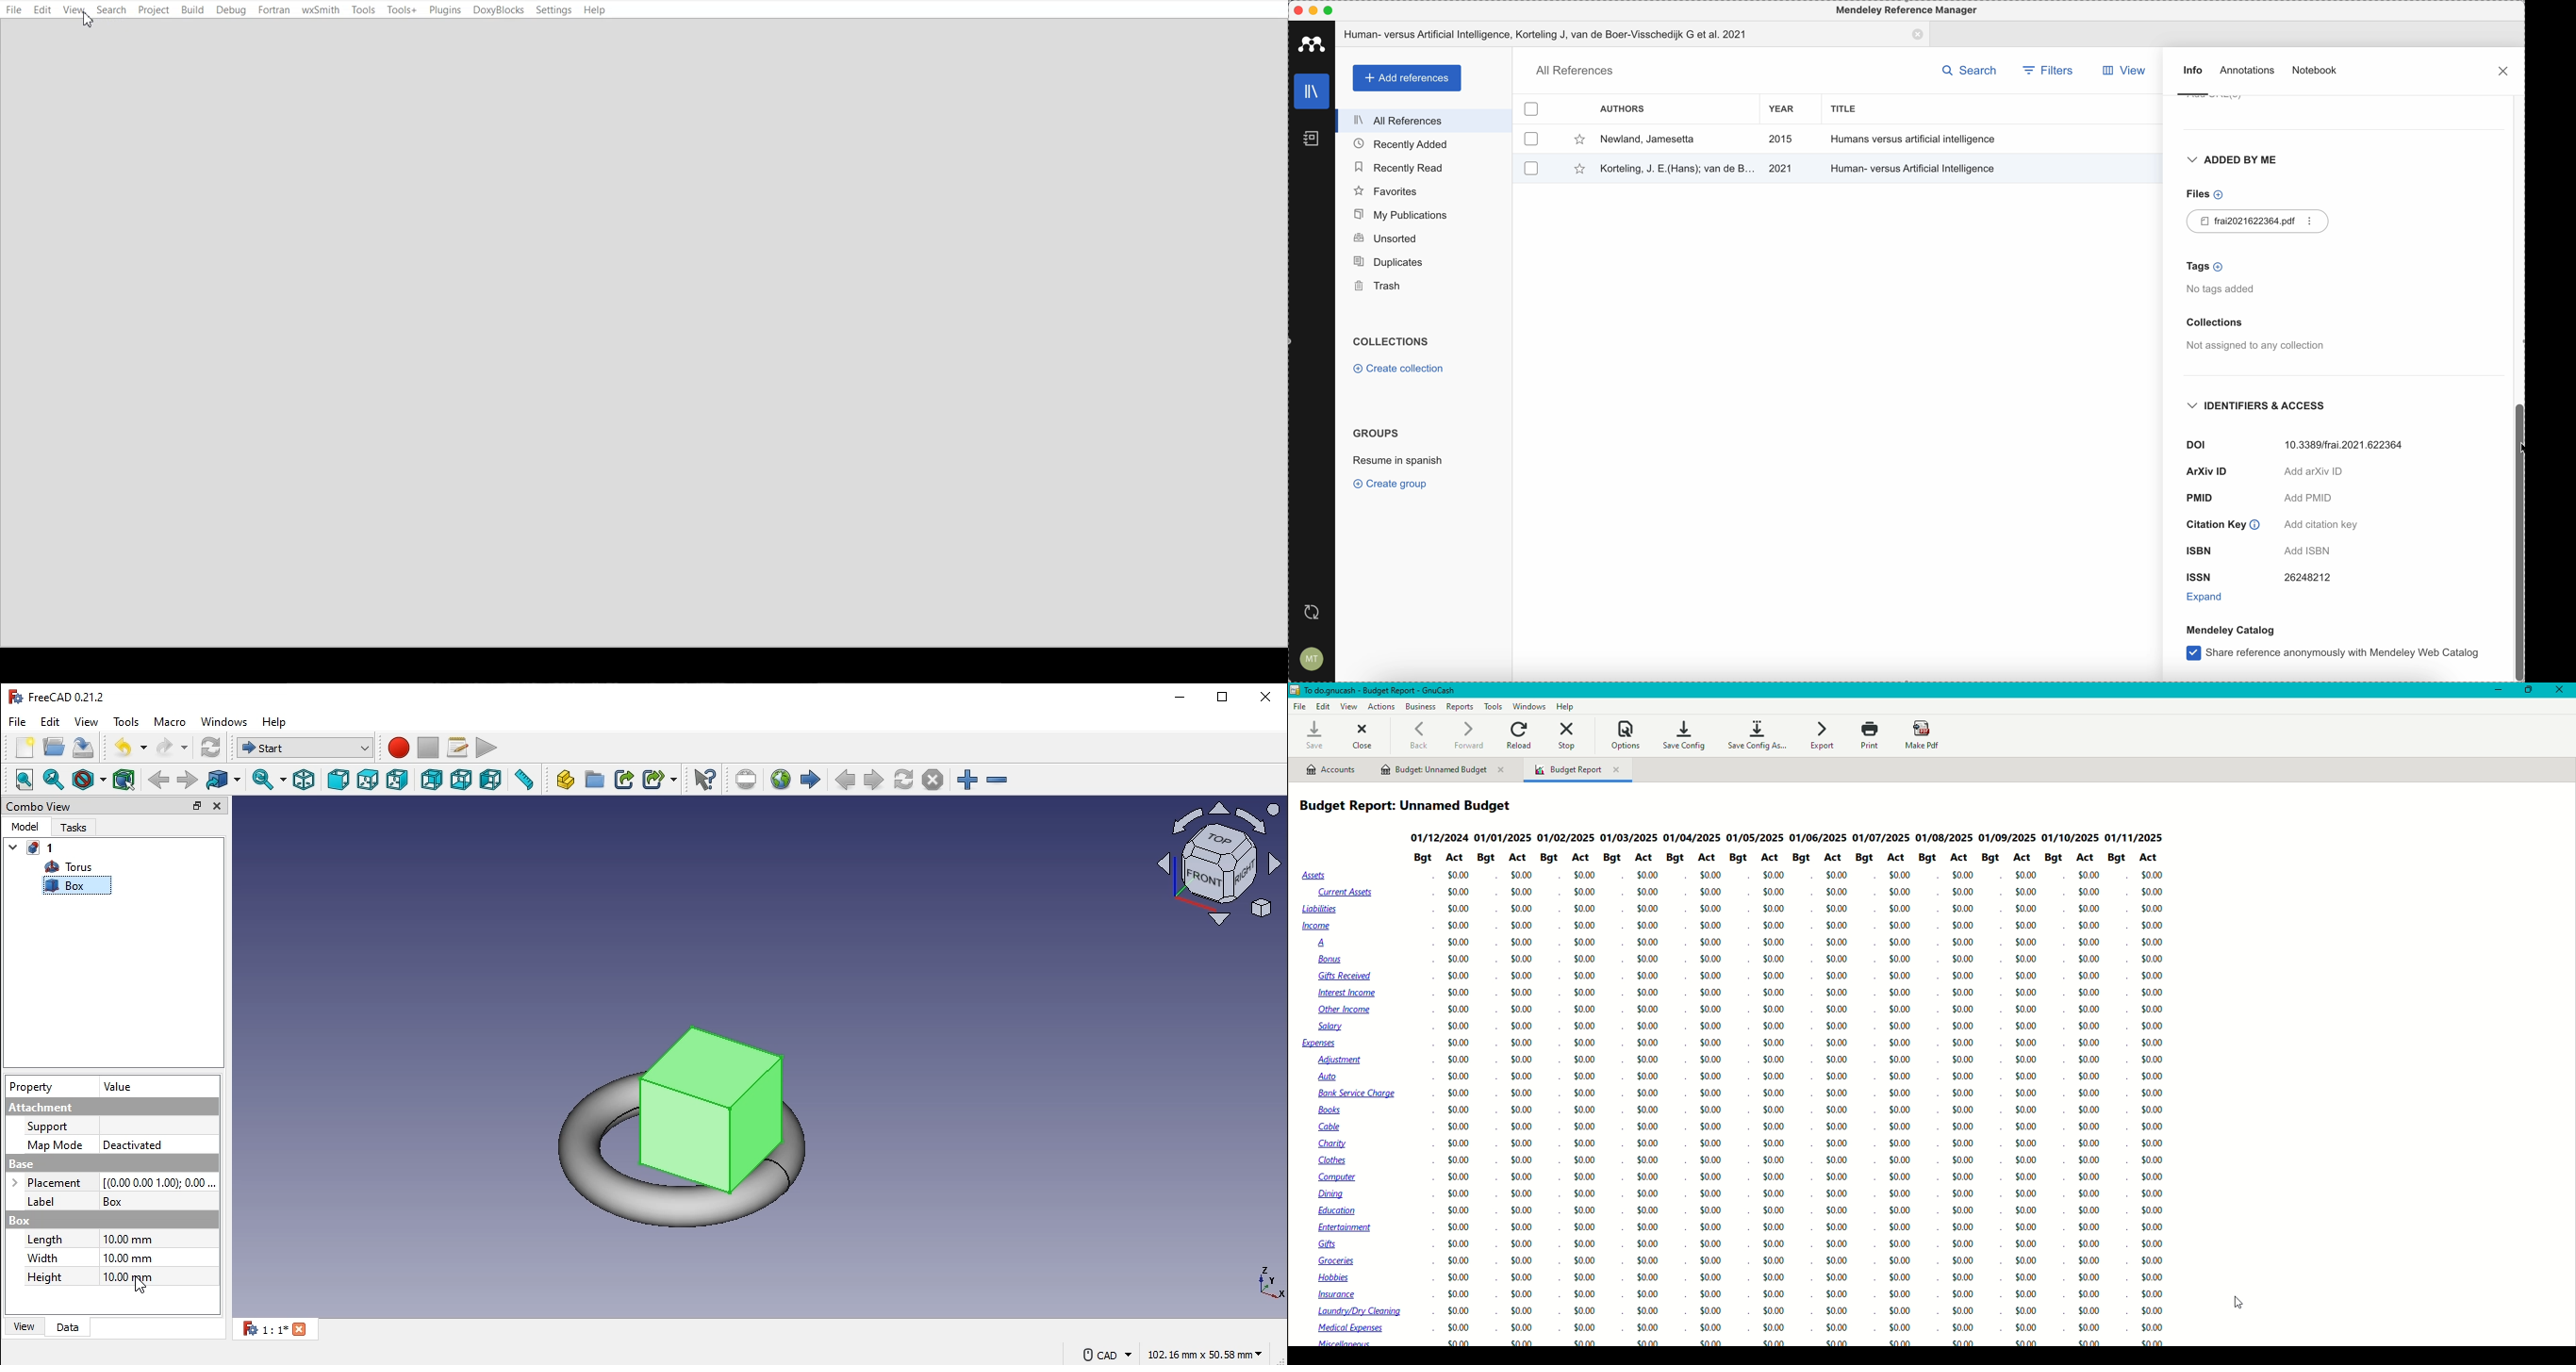  Describe the element at coordinates (623, 779) in the screenshot. I see `make link` at that location.